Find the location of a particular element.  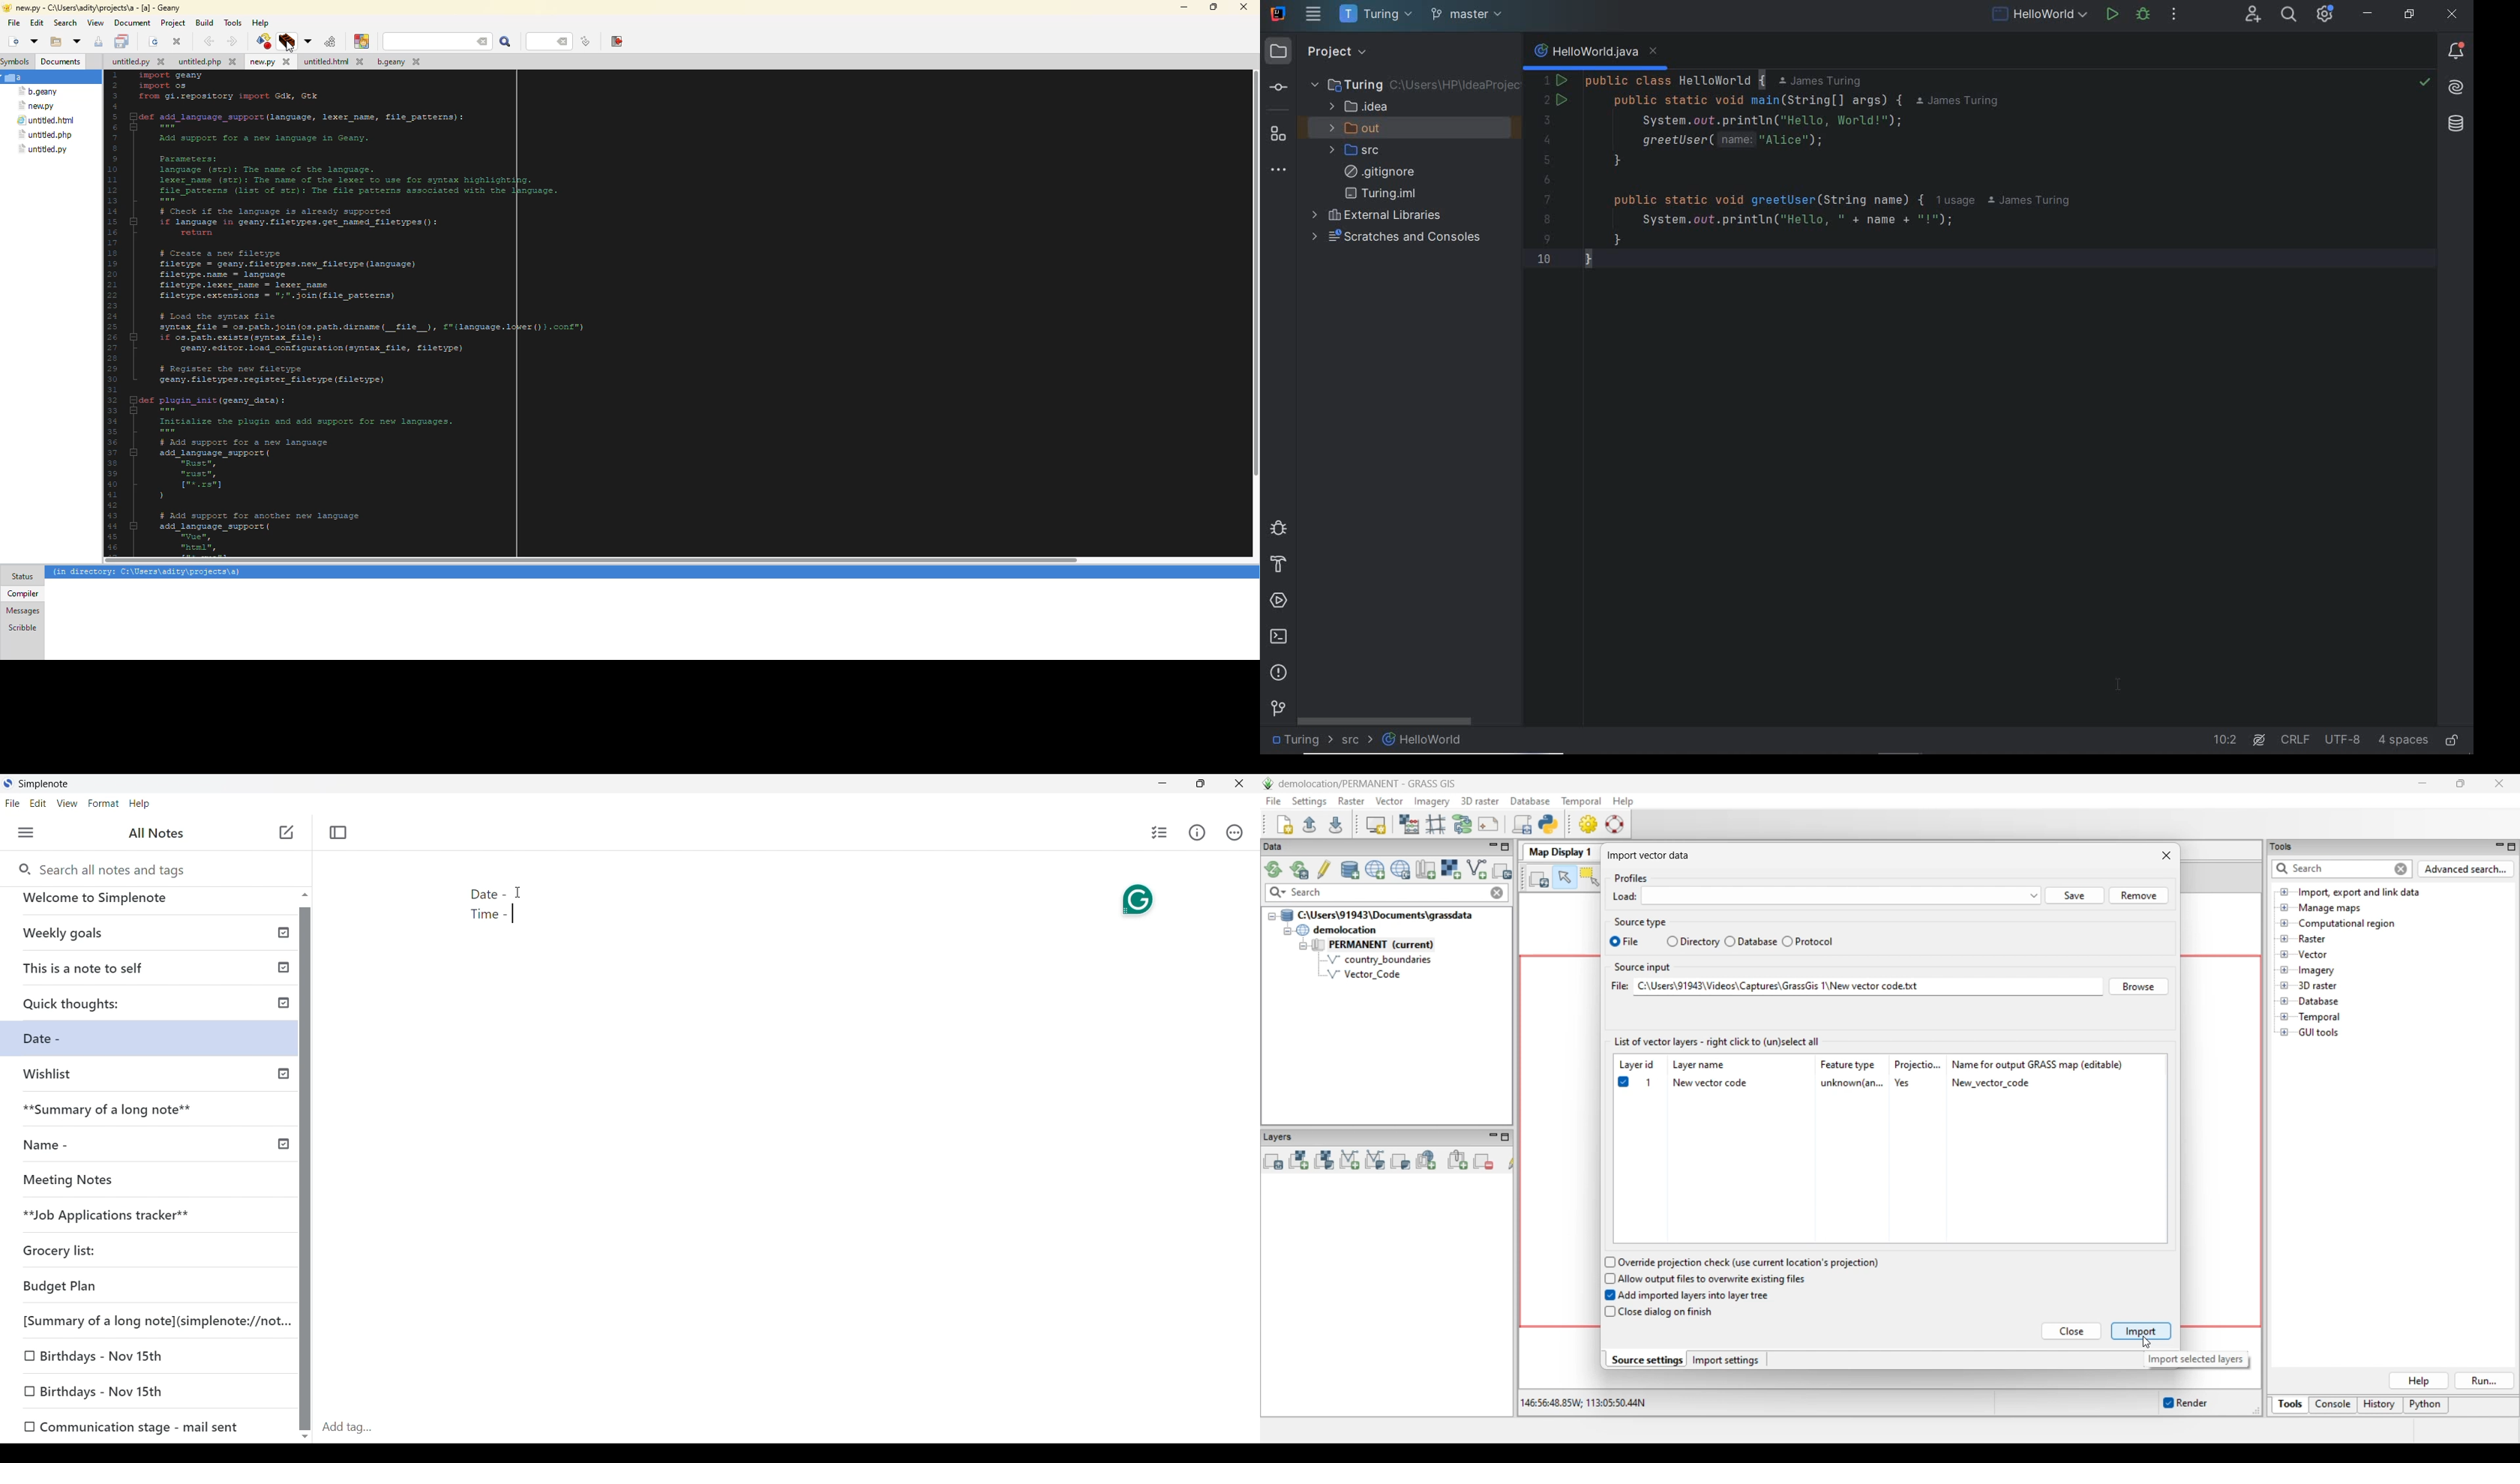

Unpublished note is located at coordinates (151, 1319).